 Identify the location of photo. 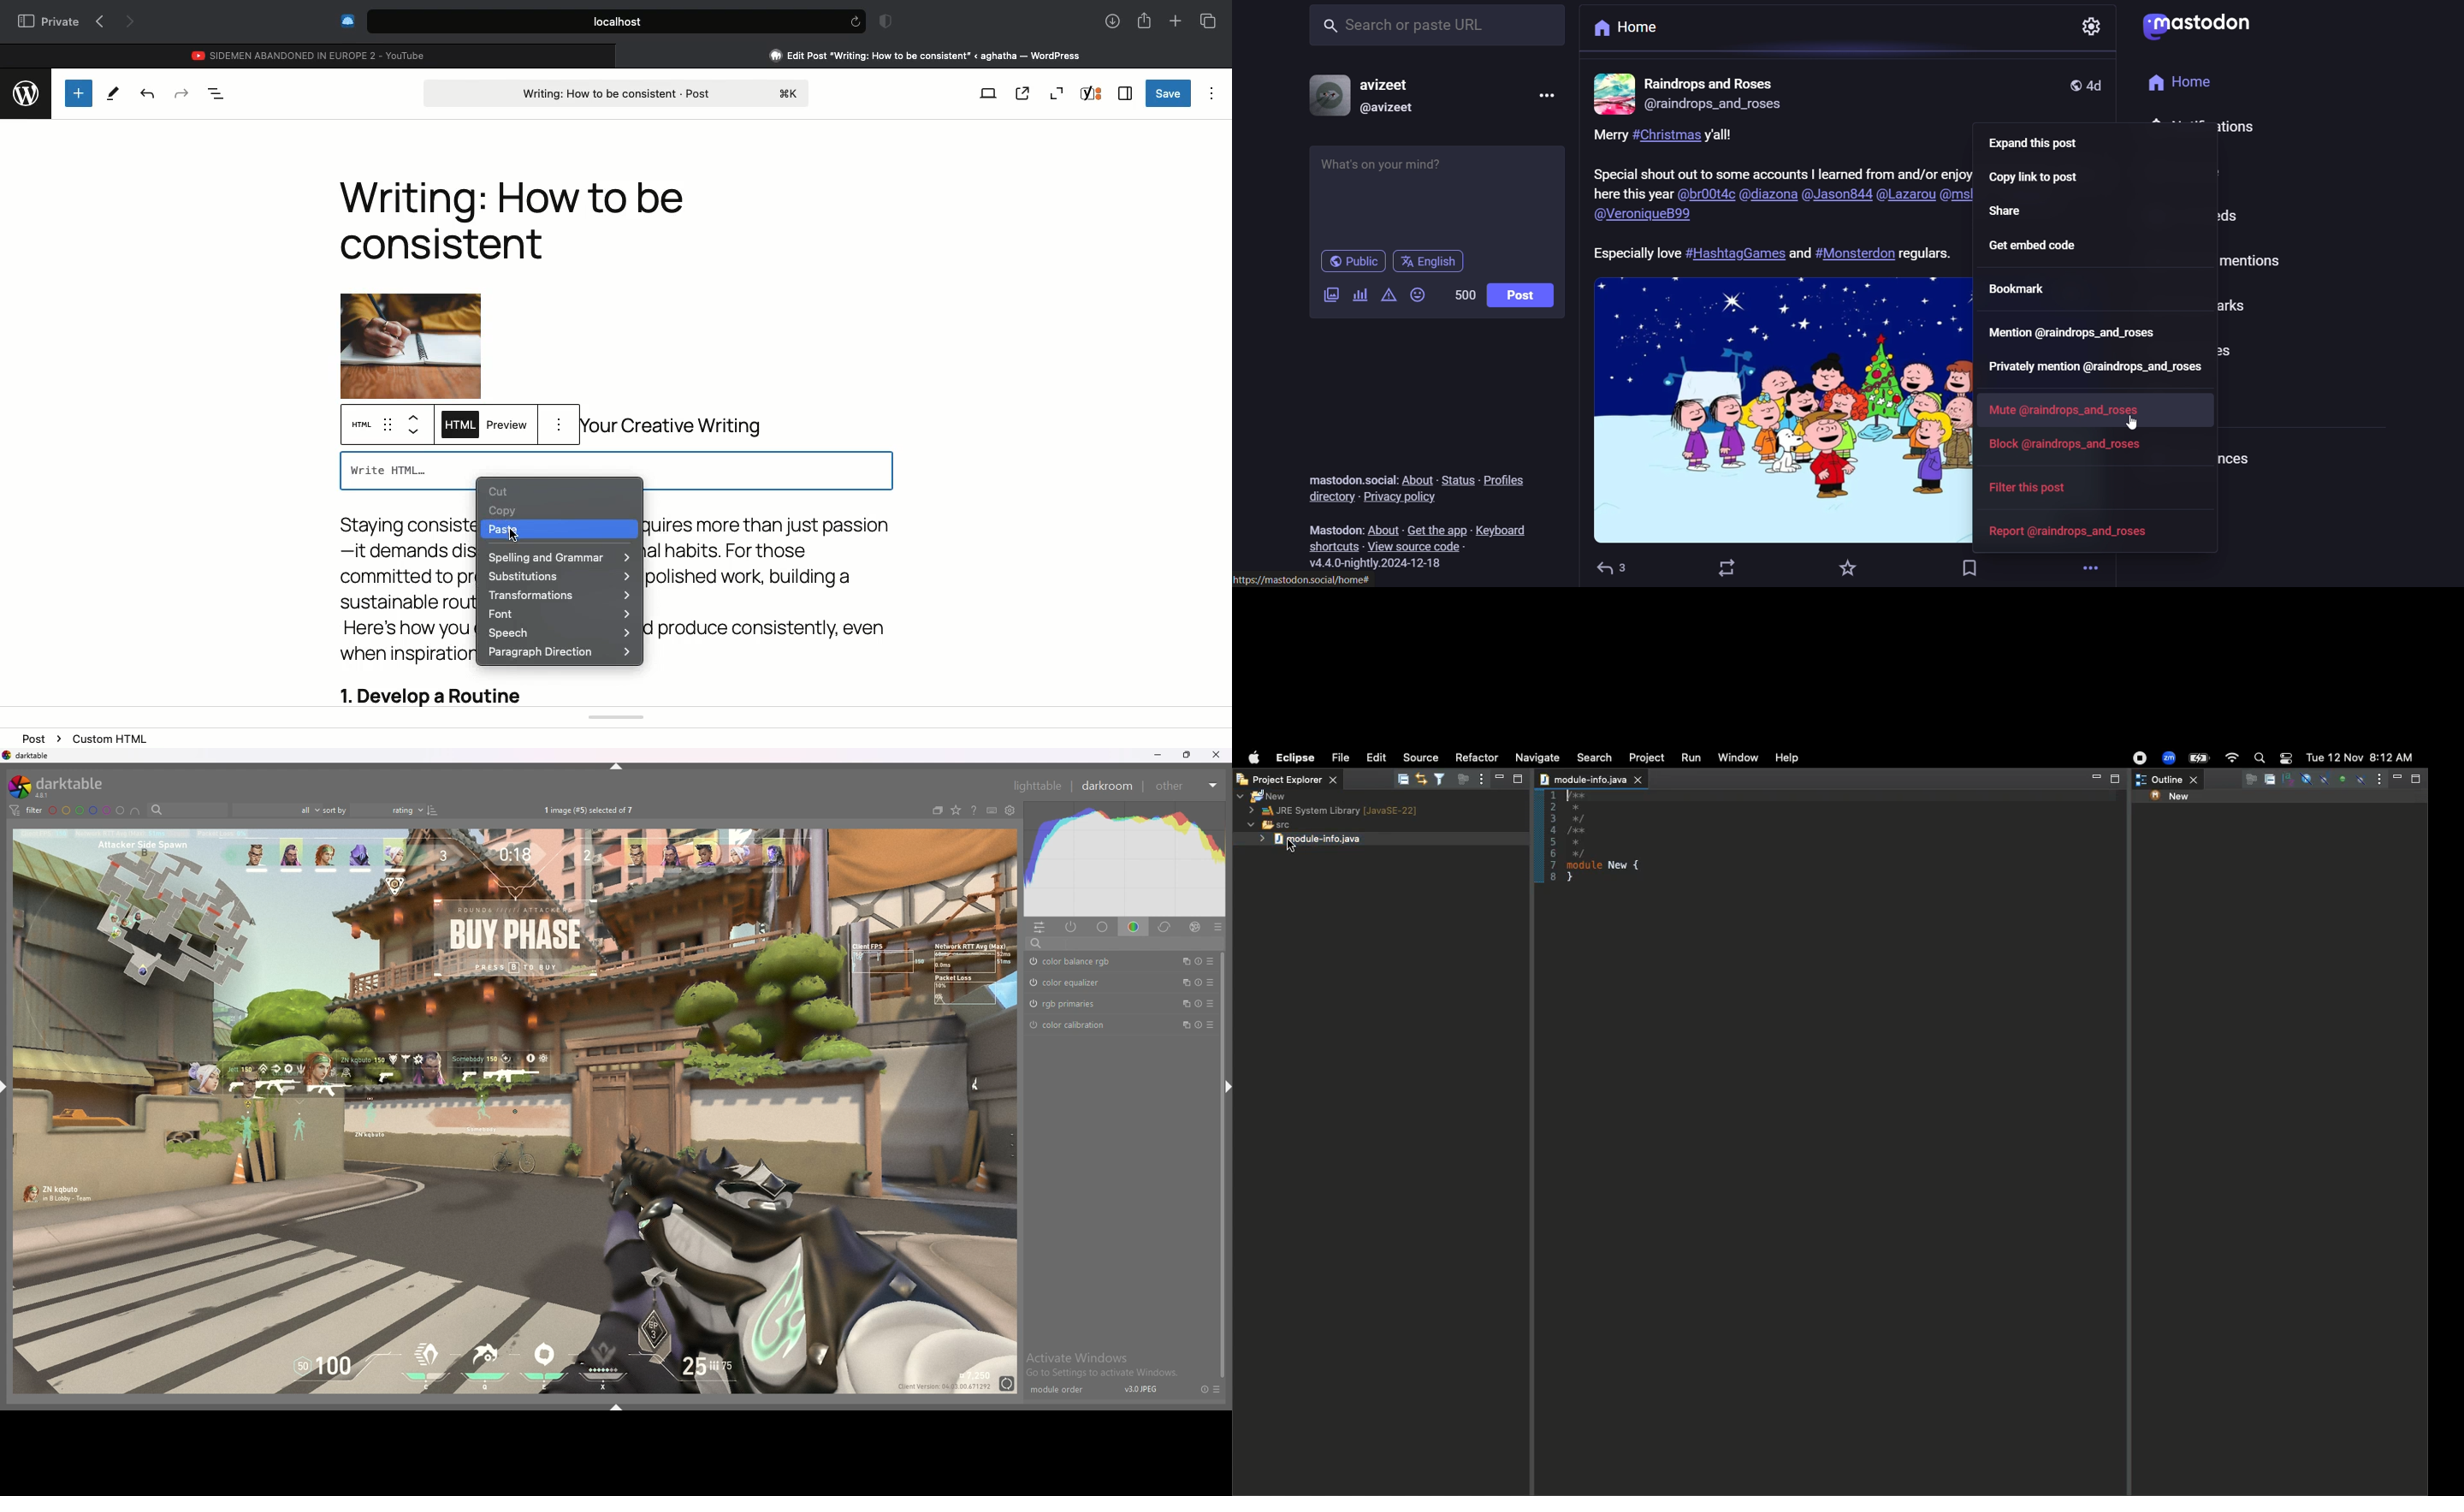
(514, 1109).